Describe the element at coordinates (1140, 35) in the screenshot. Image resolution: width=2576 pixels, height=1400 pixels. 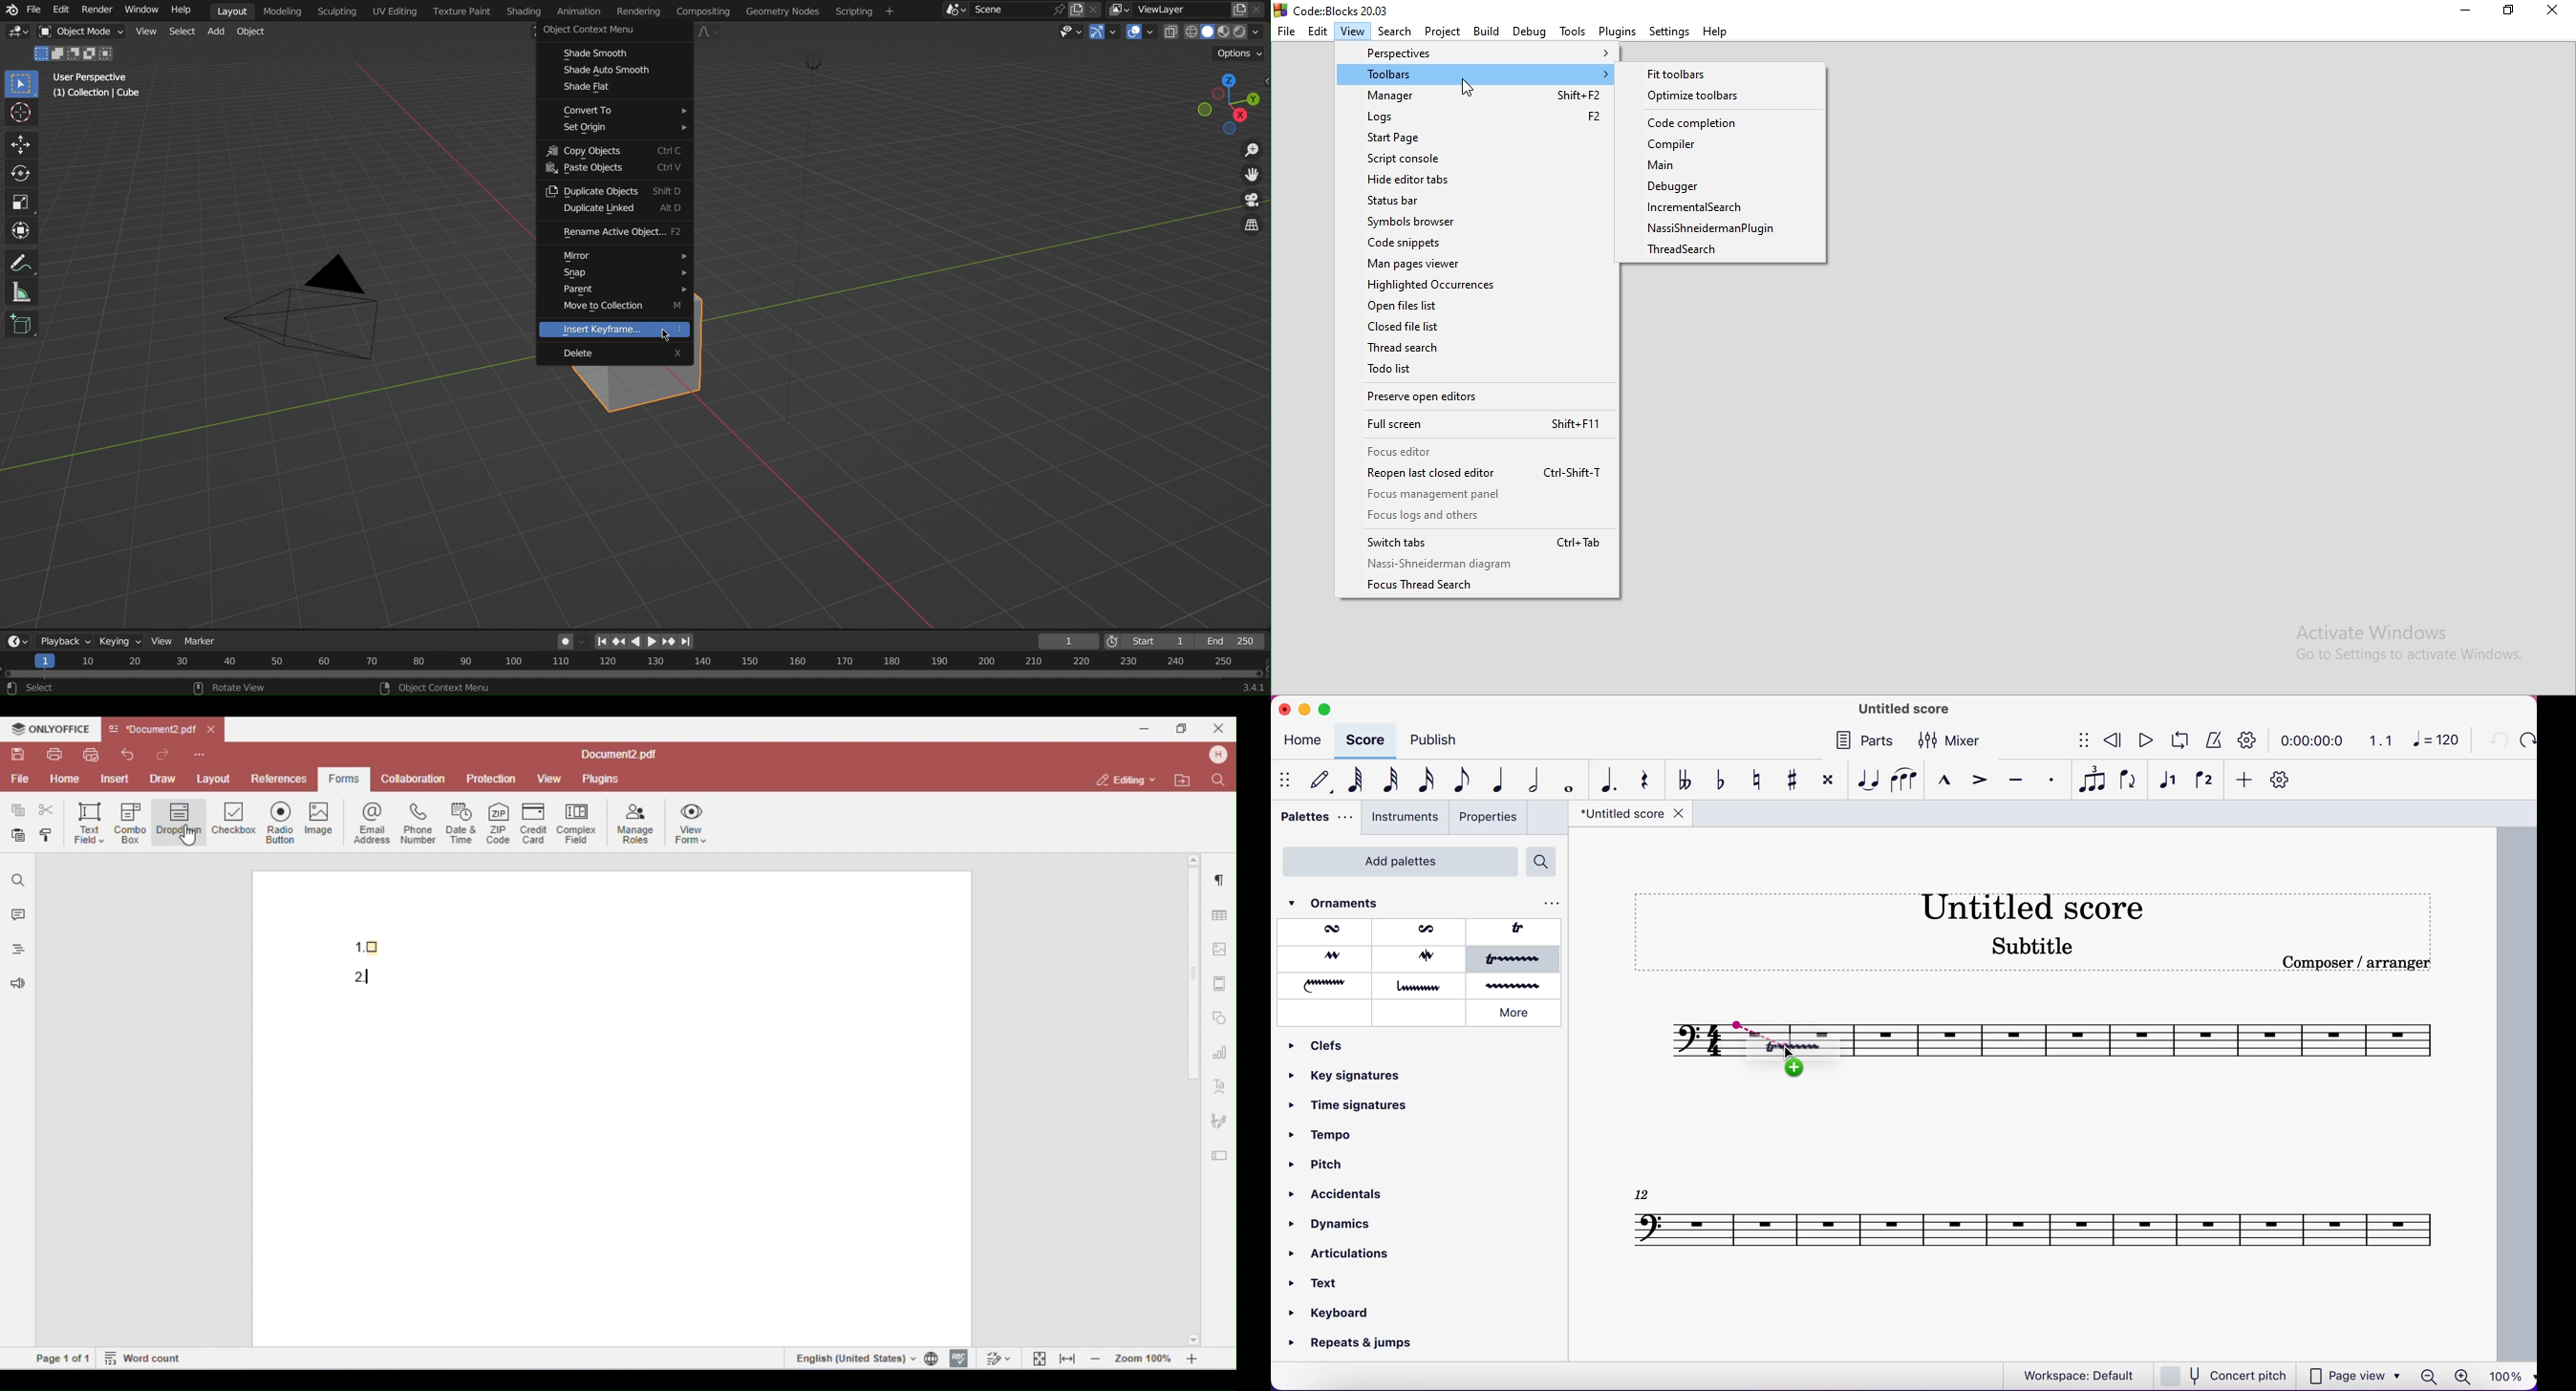
I see `Show Overlays` at that location.